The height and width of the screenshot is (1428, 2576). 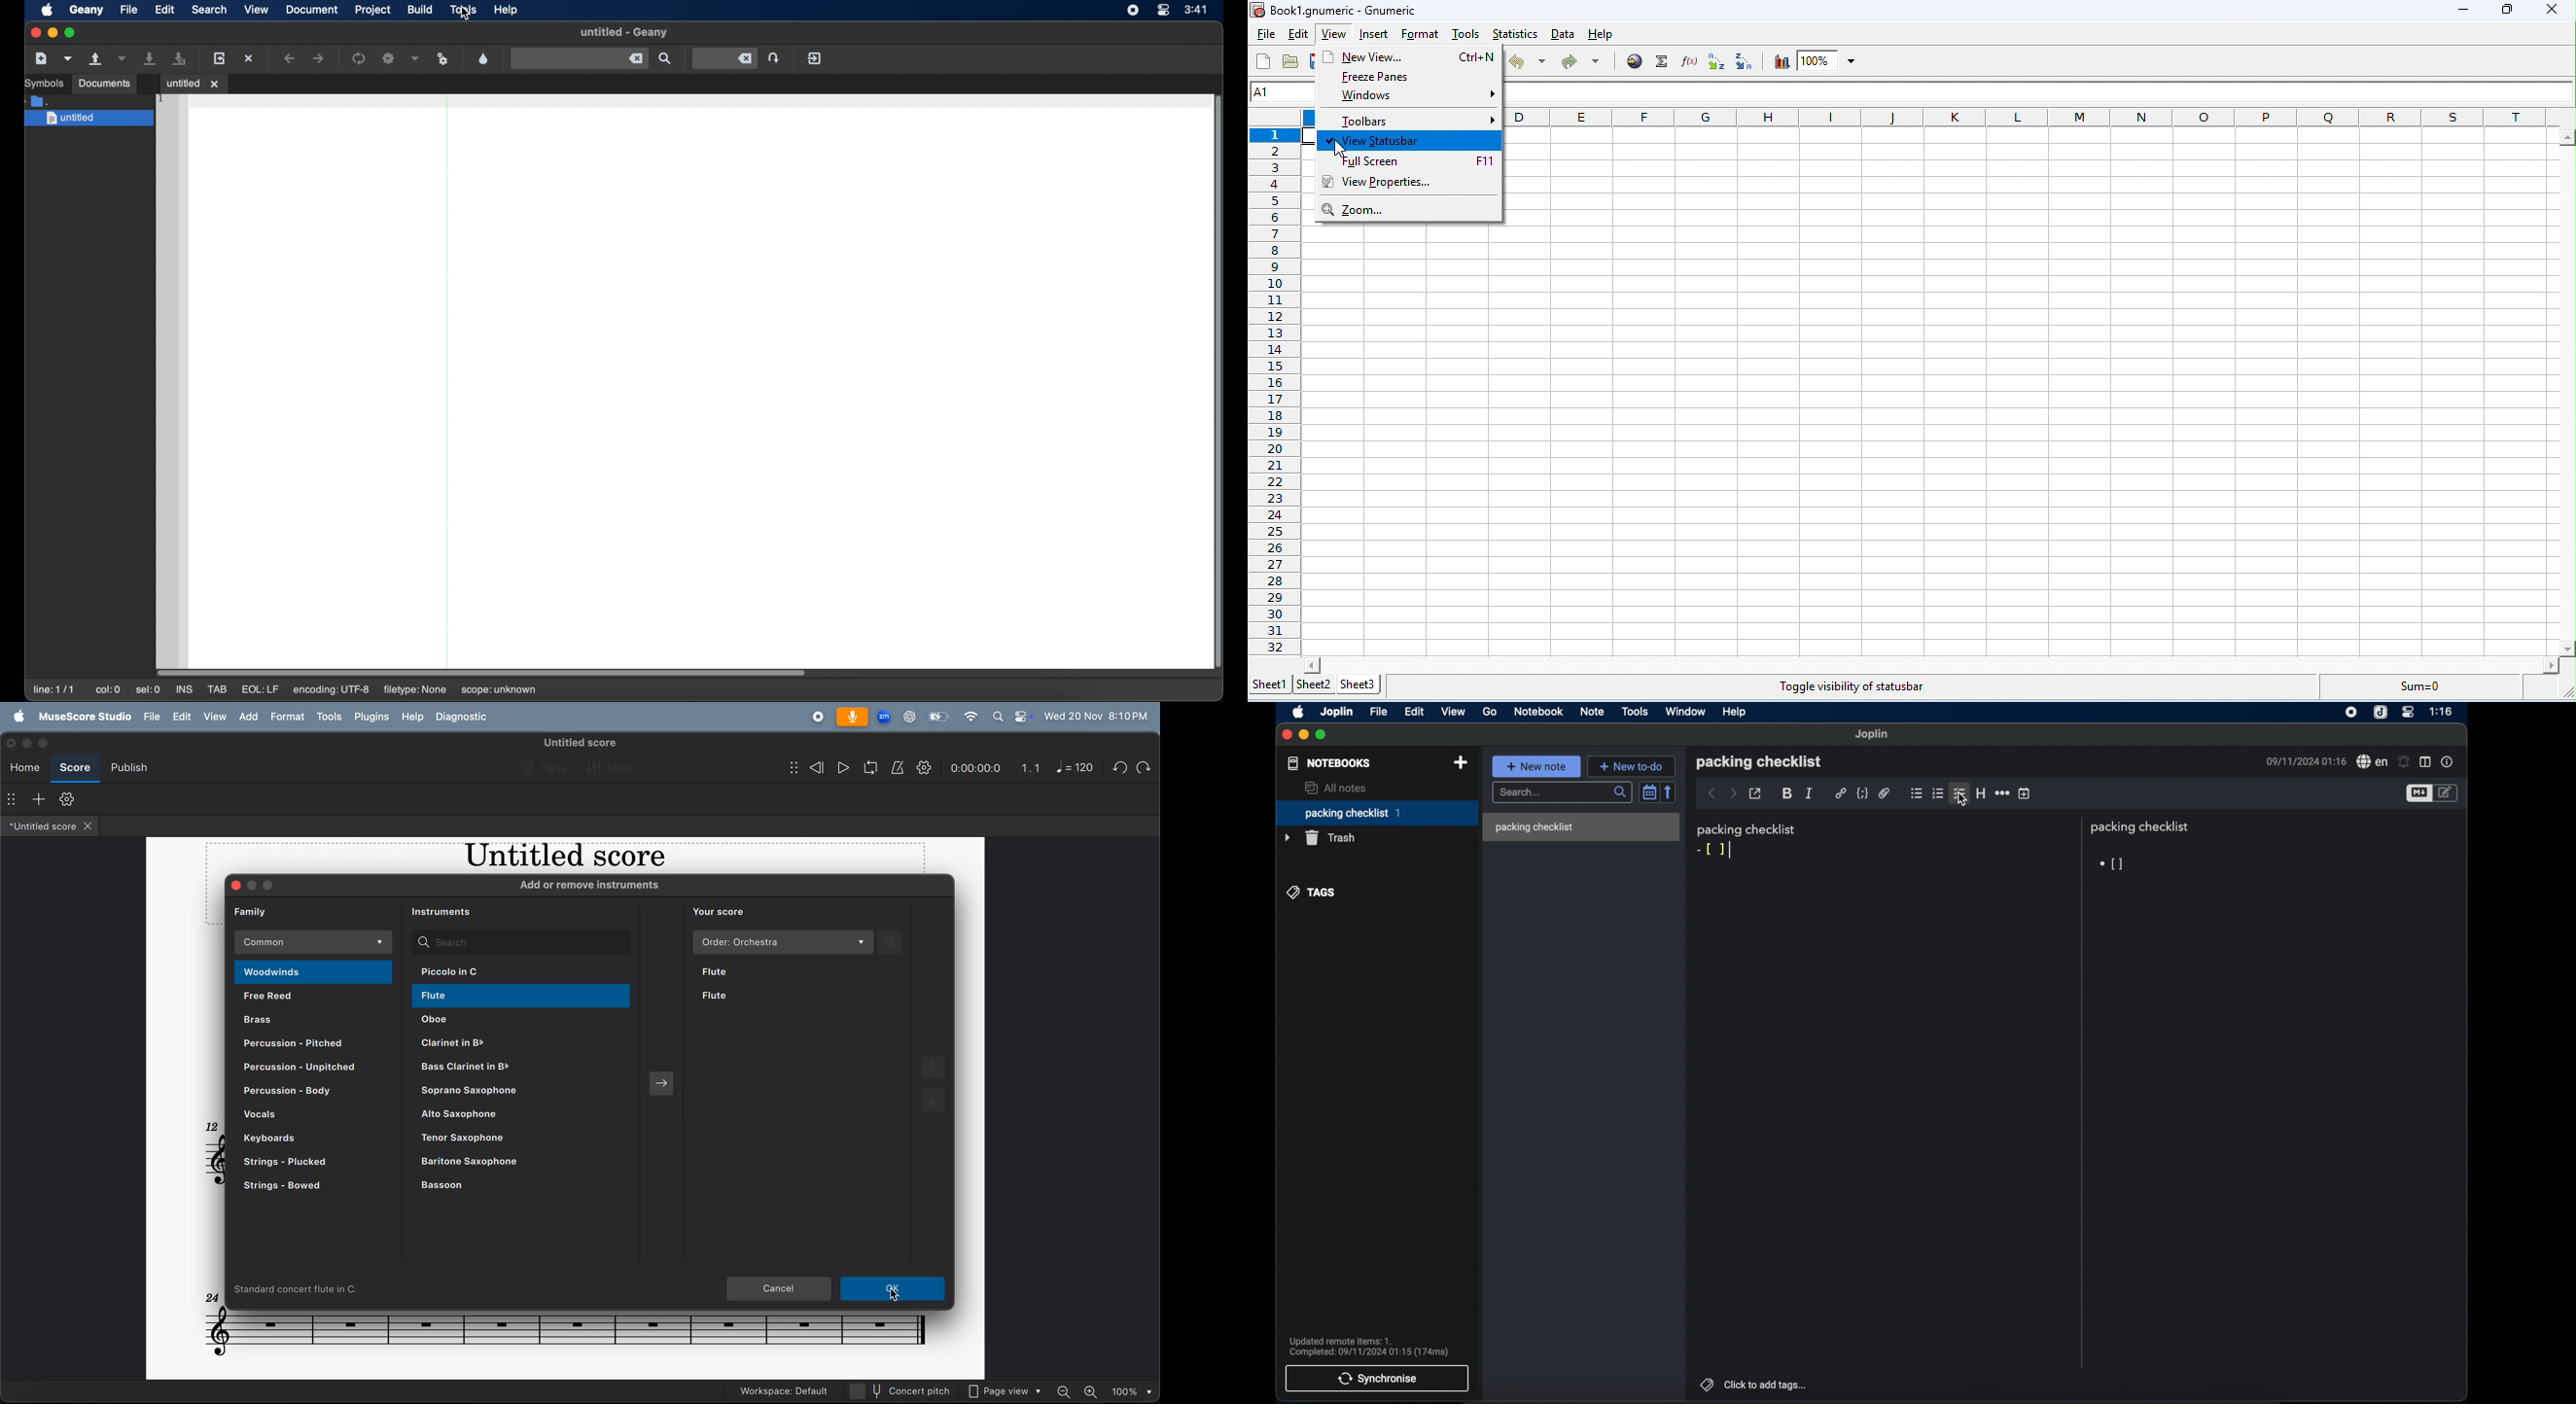 What do you see at coordinates (1756, 794) in the screenshot?
I see `toggle external editing` at bounding box center [1756, 794].